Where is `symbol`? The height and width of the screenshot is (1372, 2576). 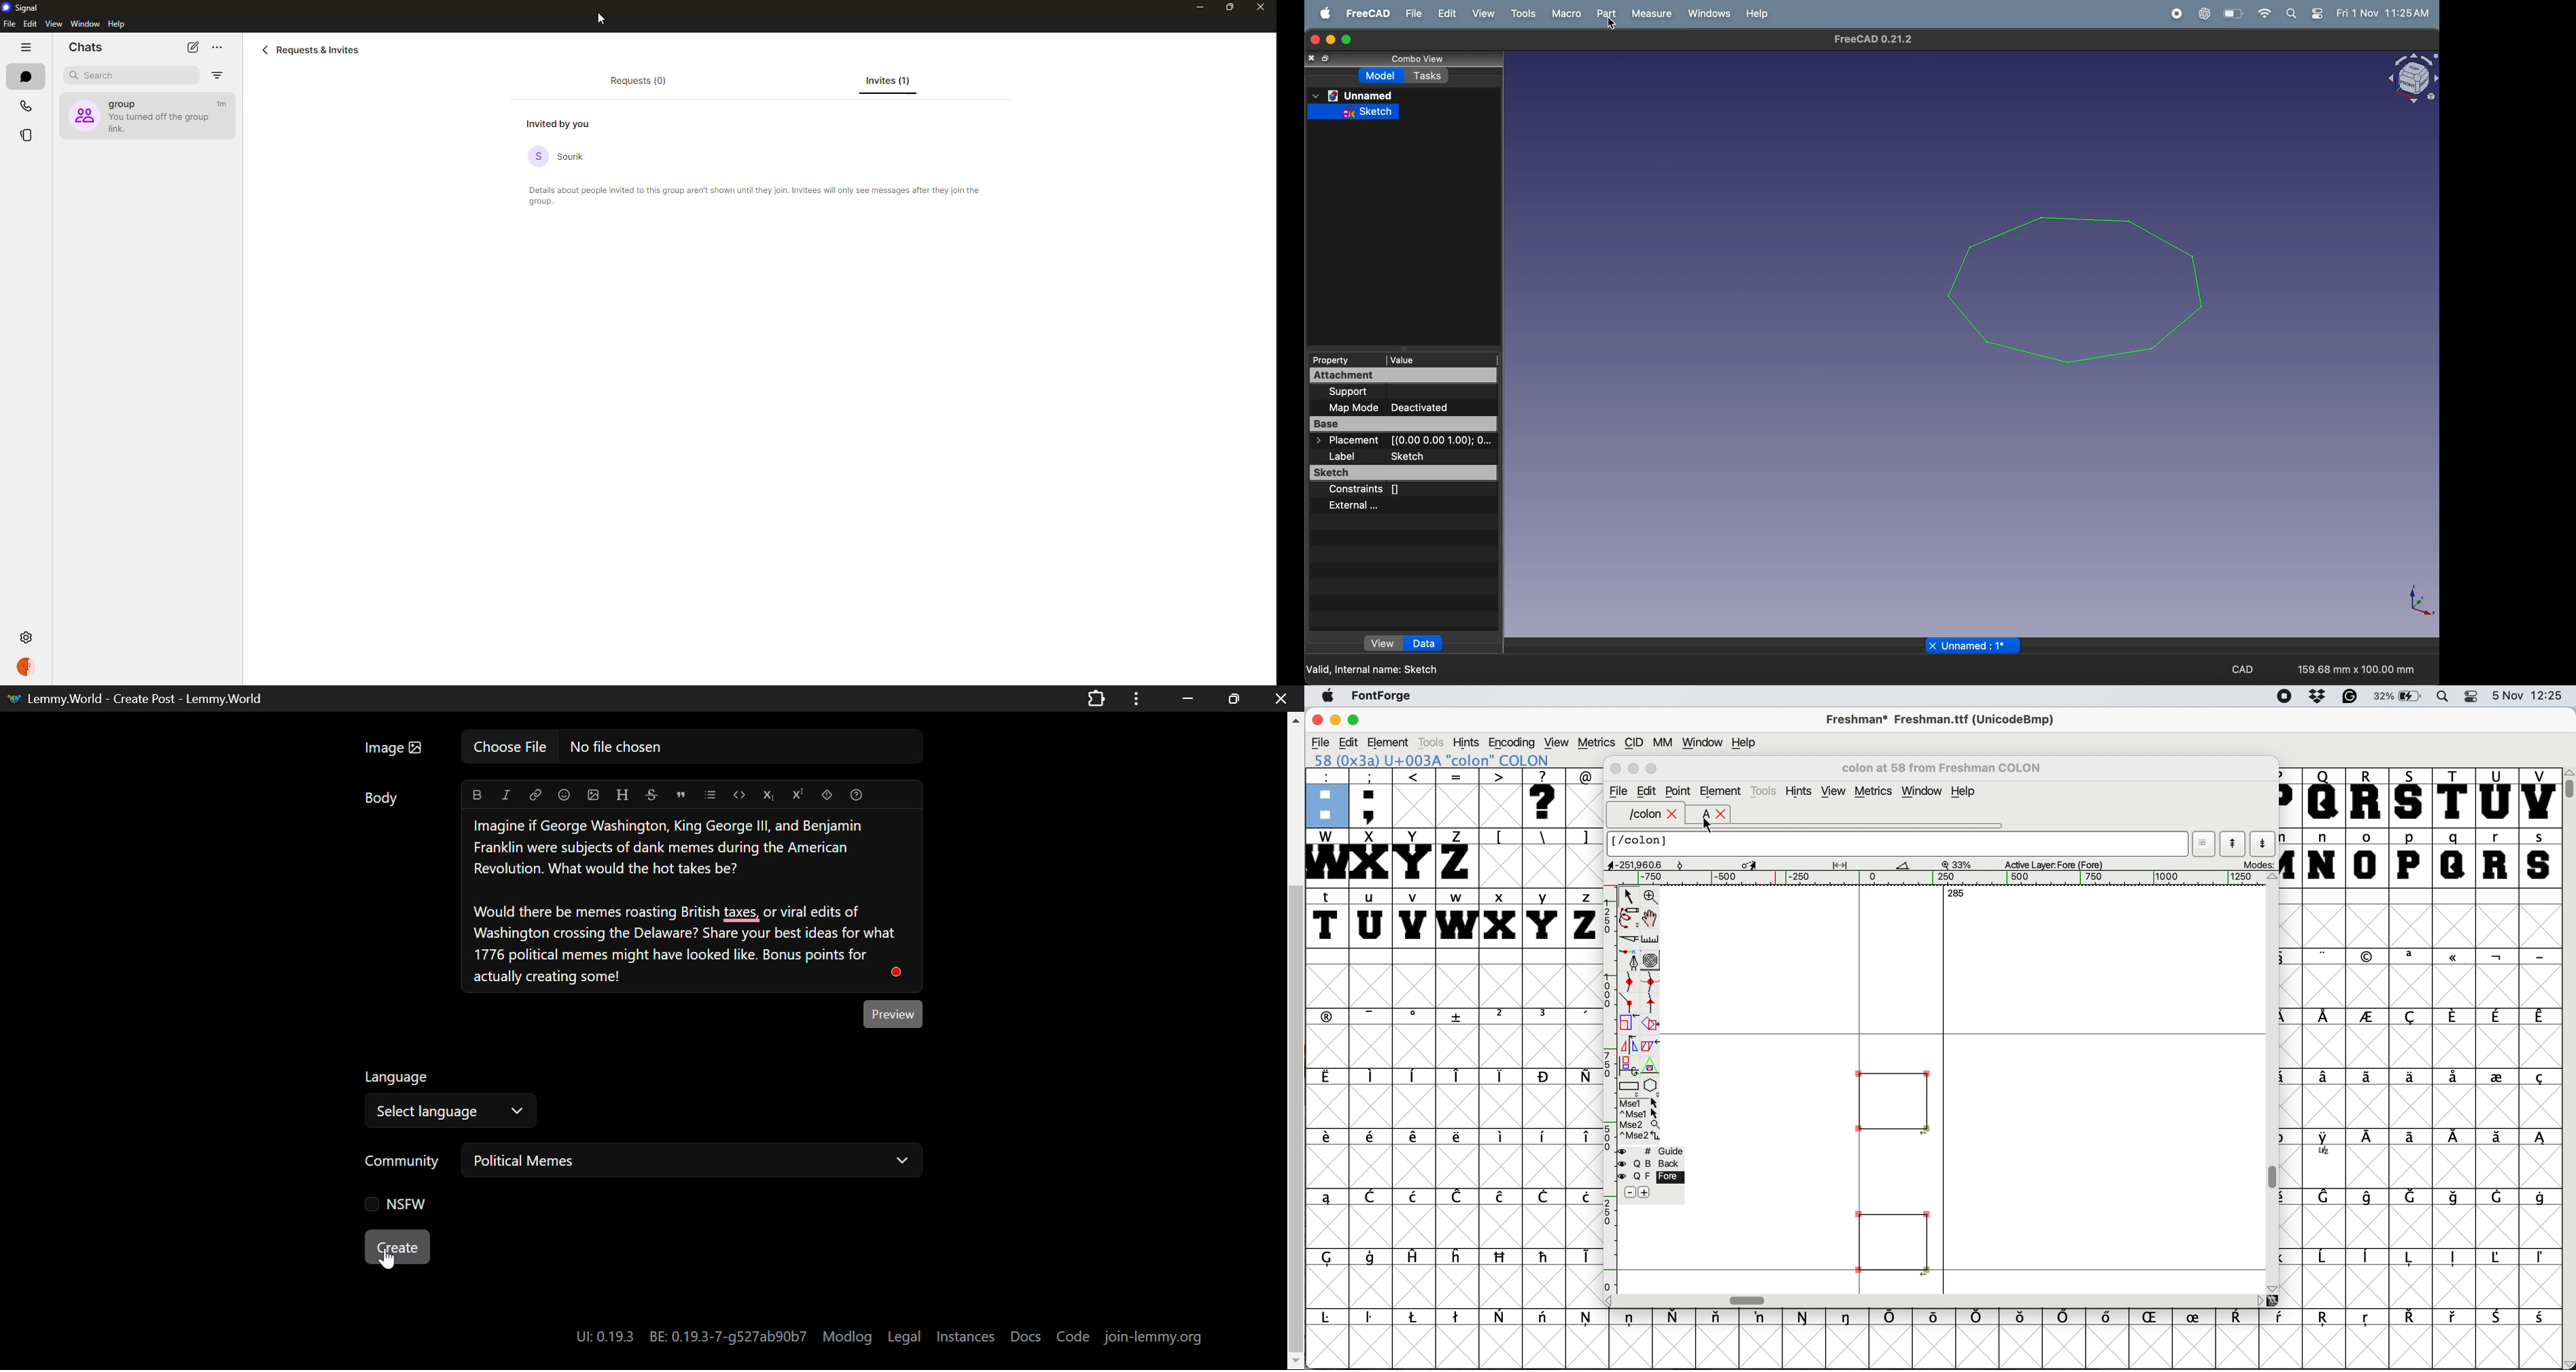 symbol is located at coordinates (2411, 957).